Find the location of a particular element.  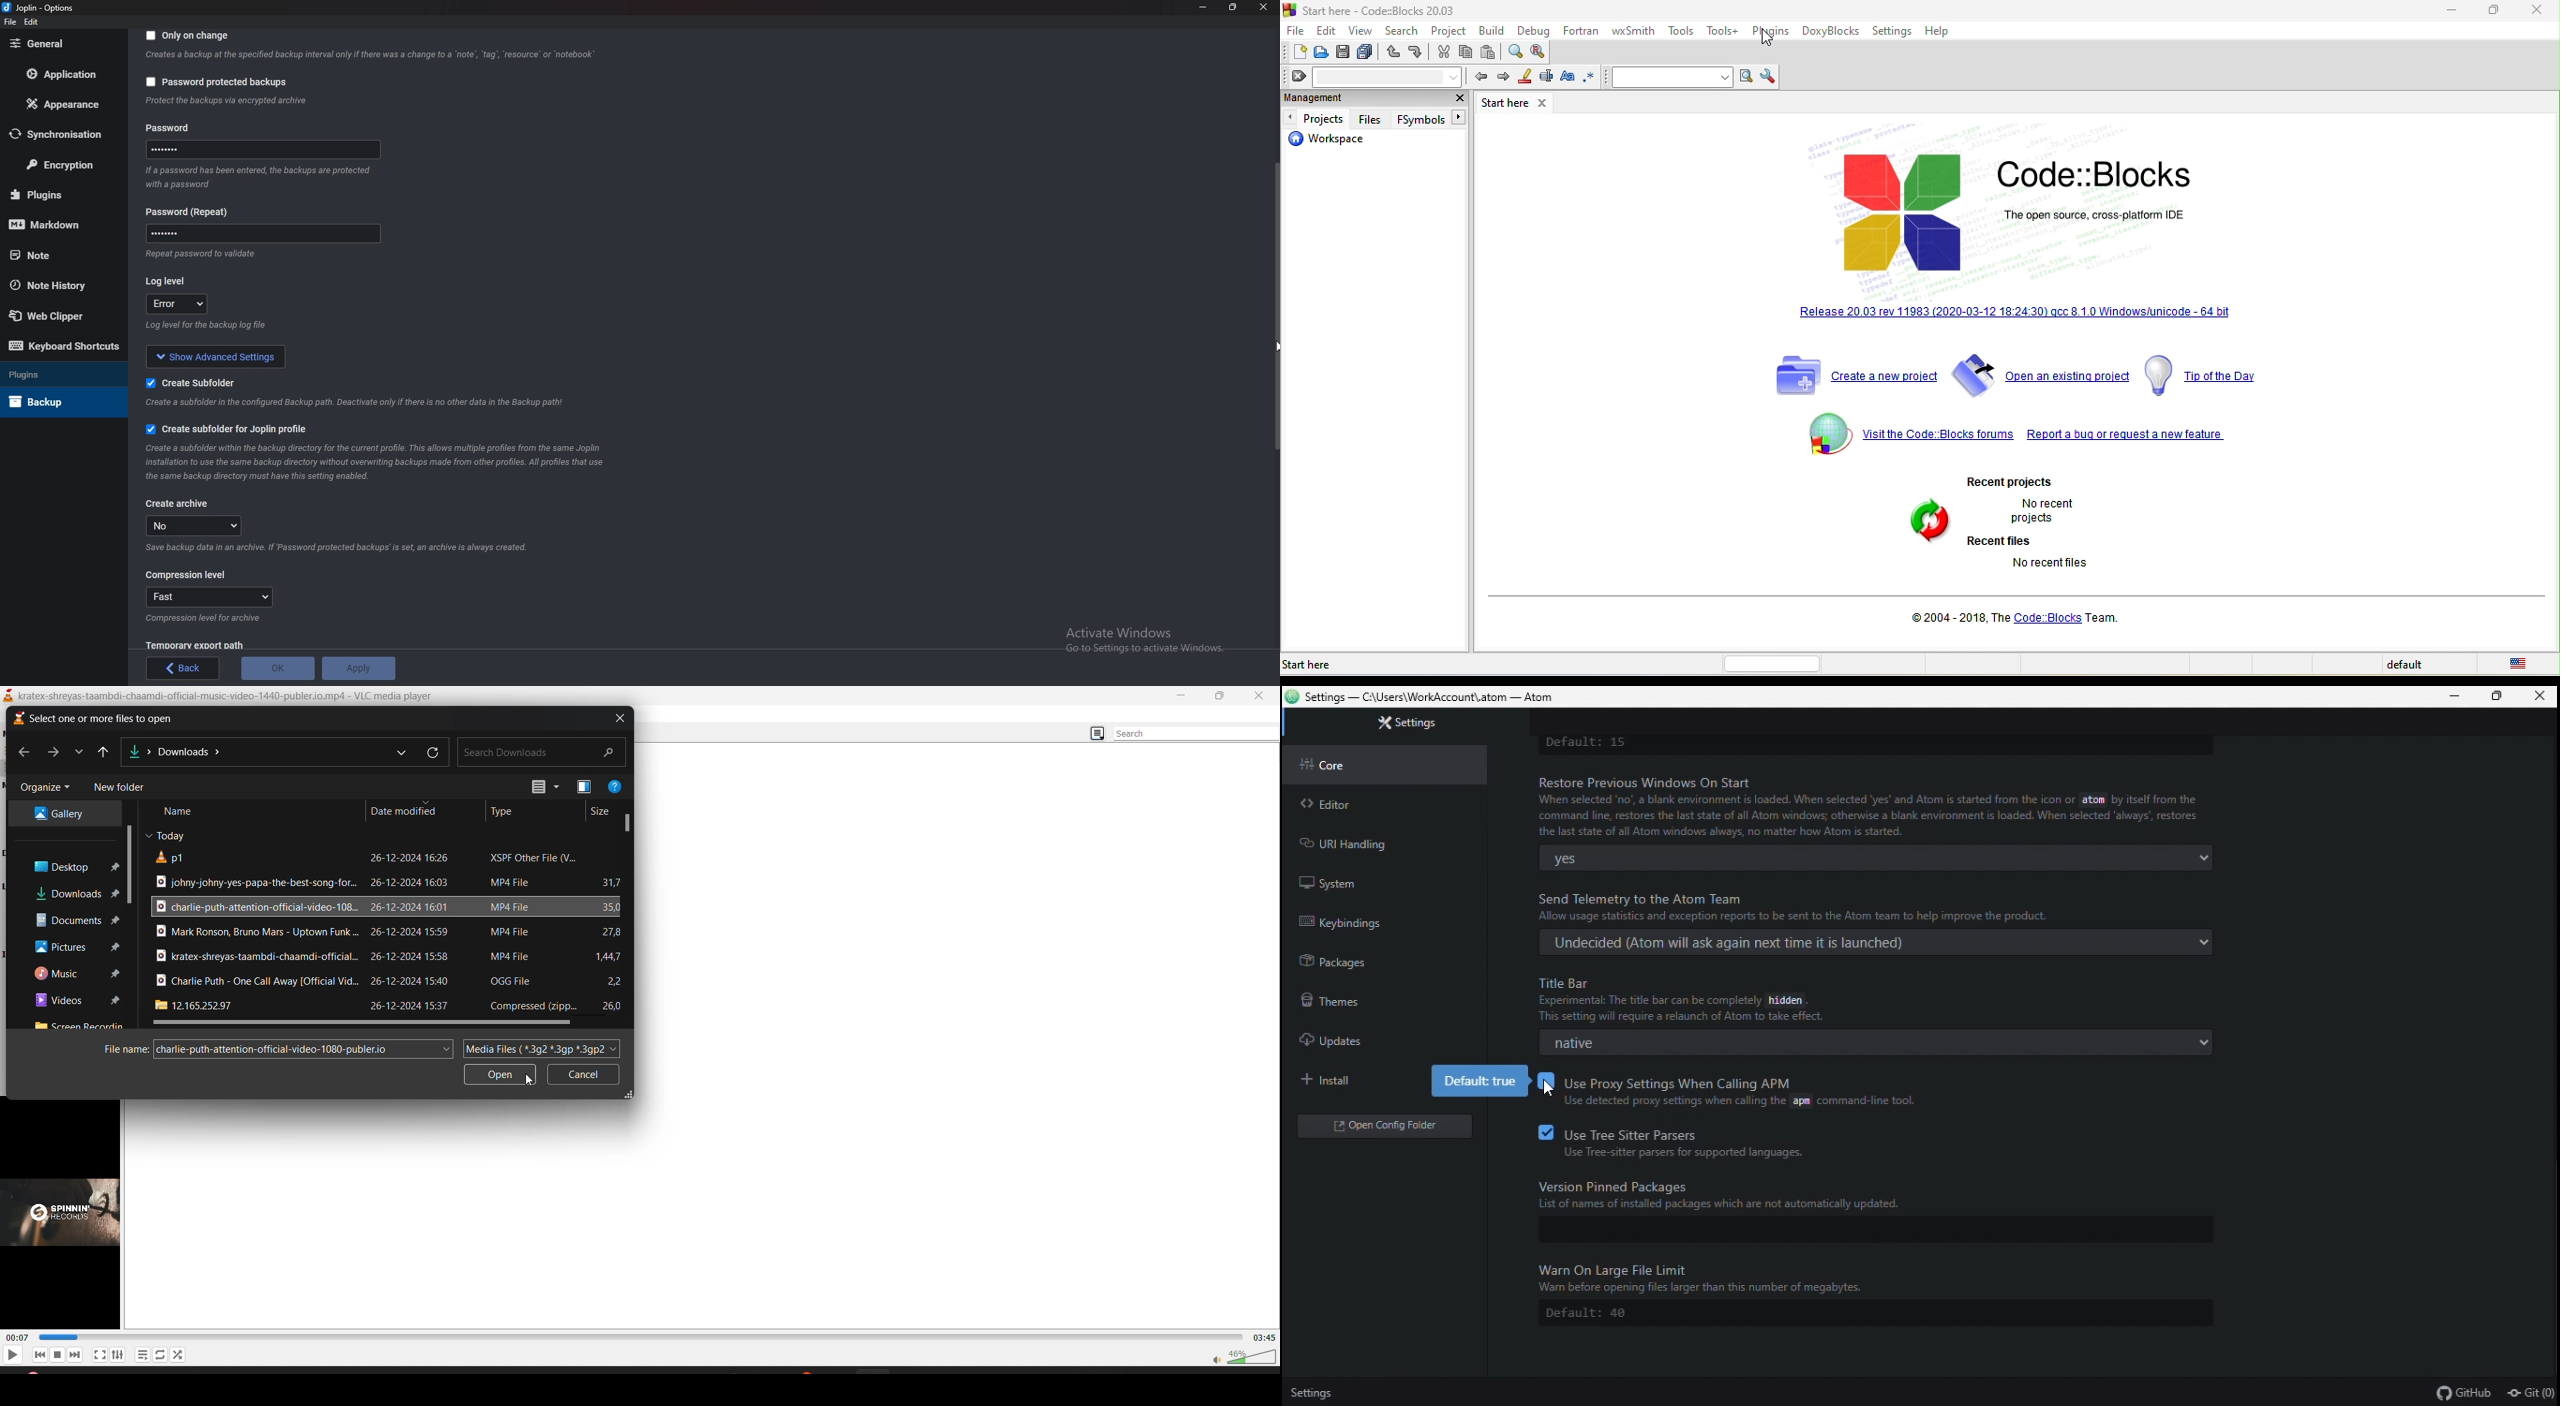

thumbnail/preview is located at coordinates (64, 1213).